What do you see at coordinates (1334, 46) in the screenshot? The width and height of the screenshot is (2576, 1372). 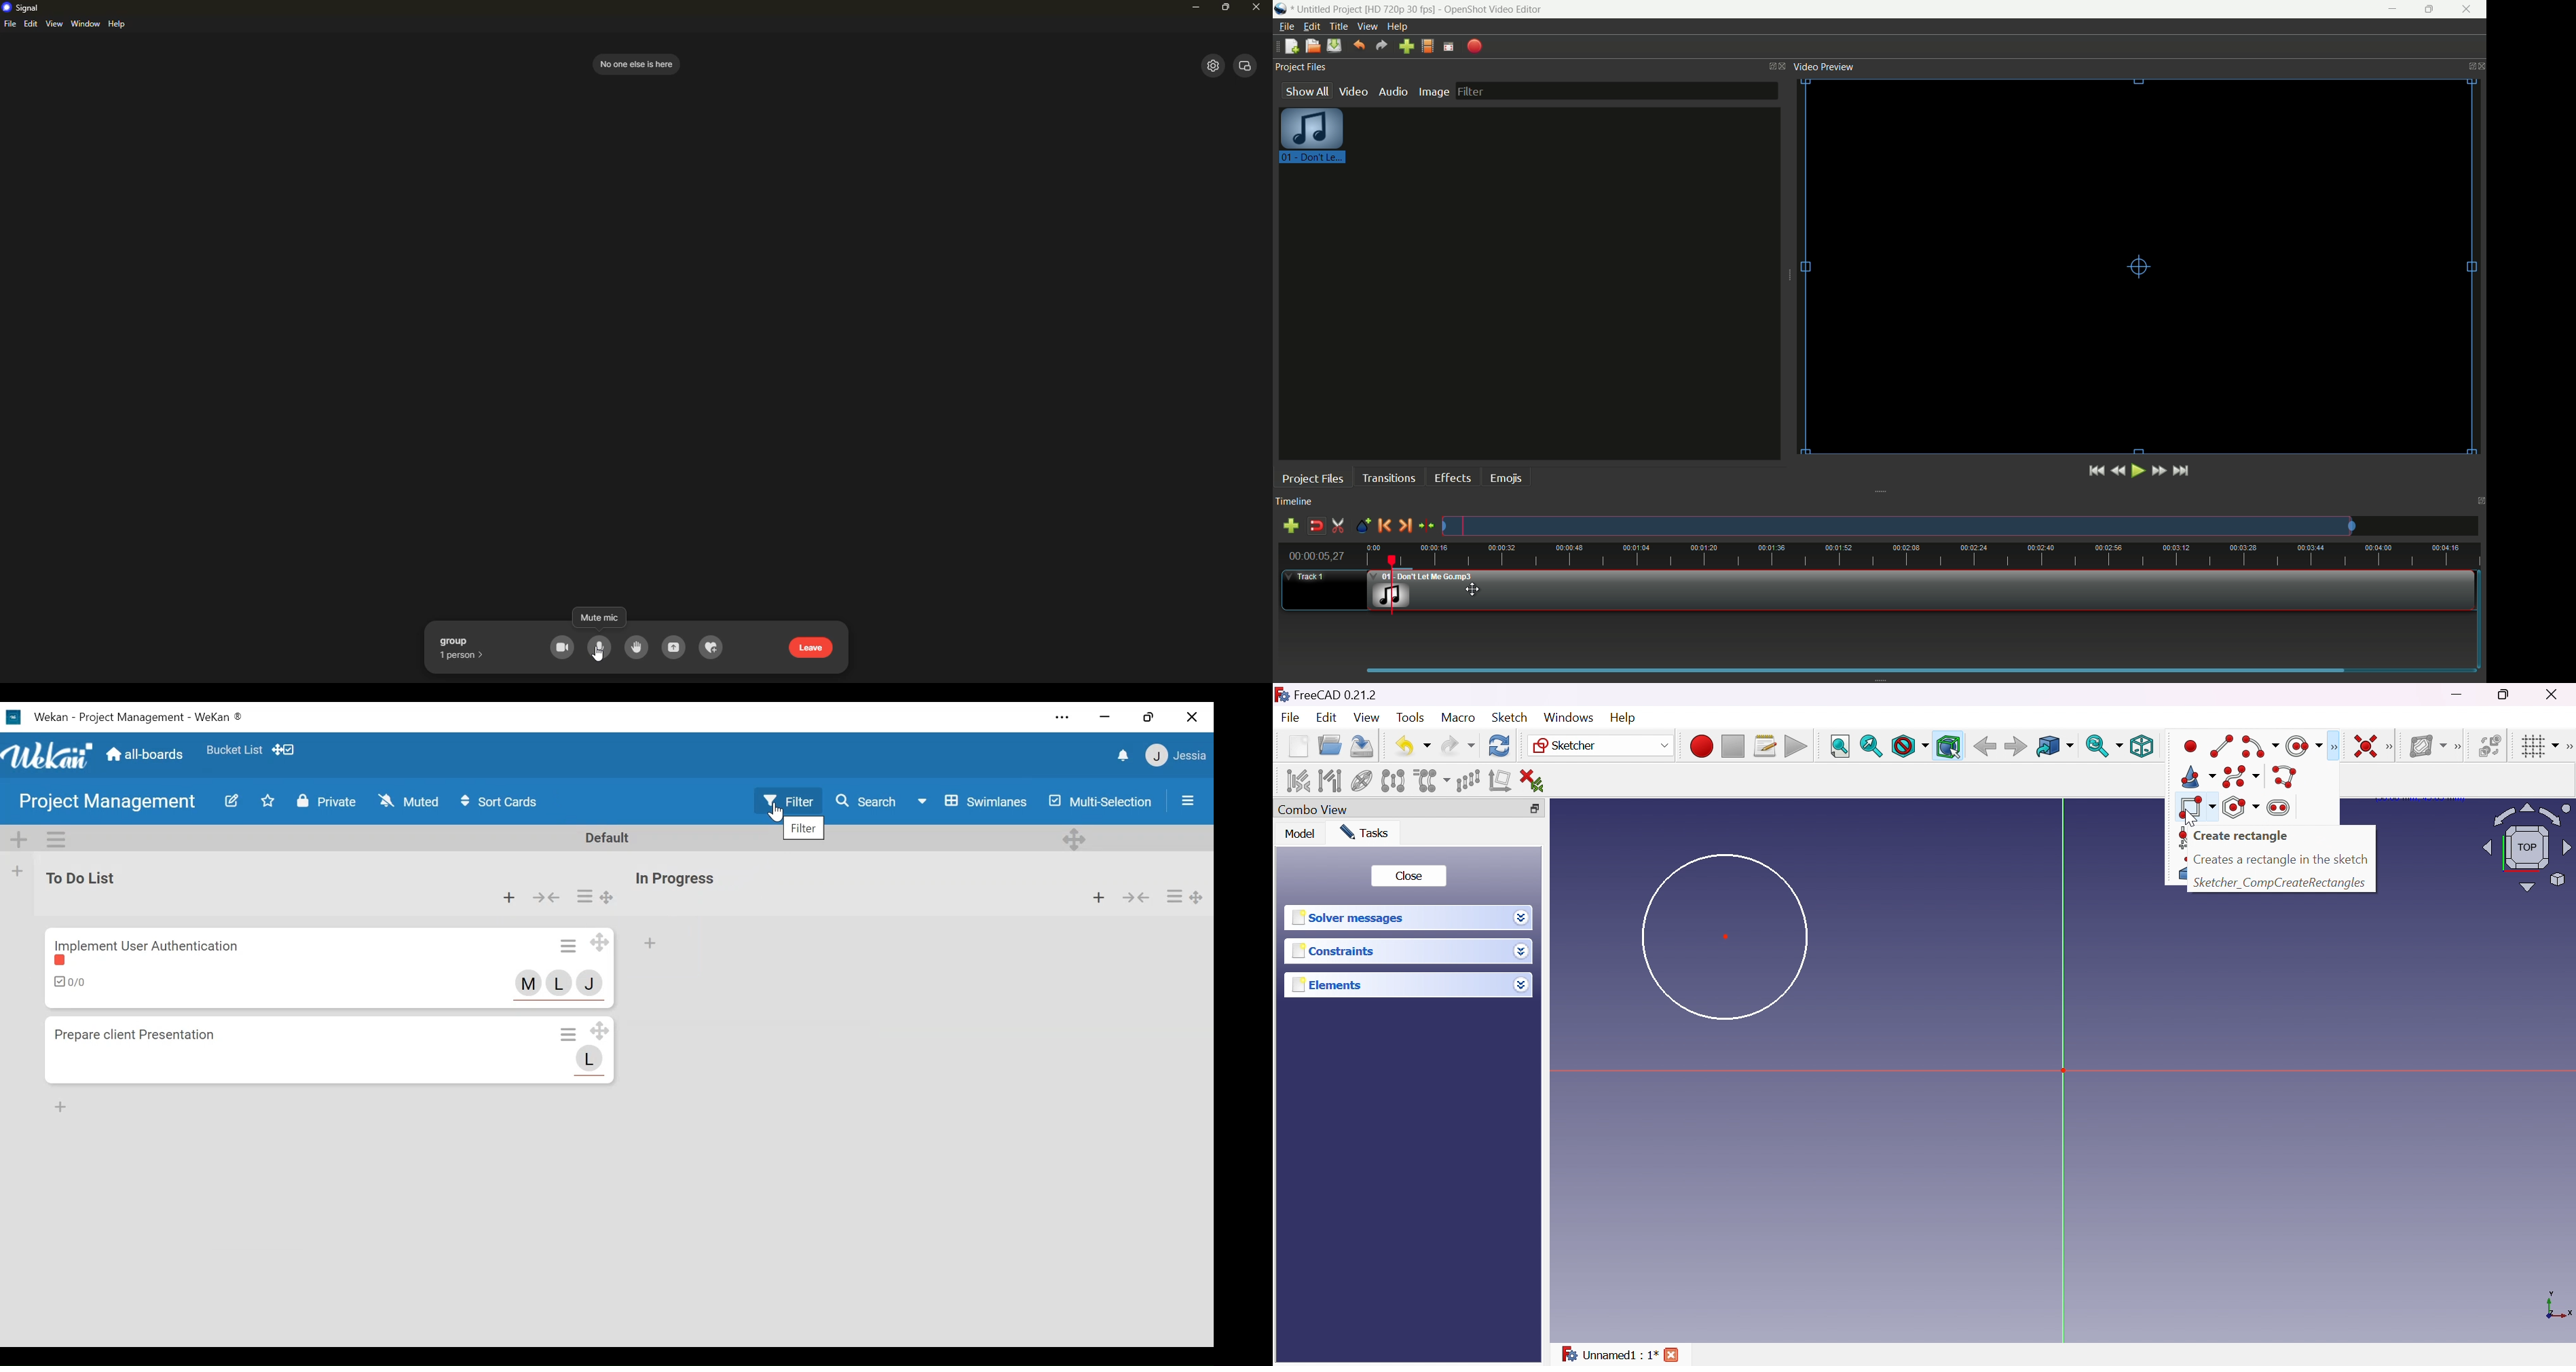 I see `save file` at bounding box center [1334, 46].